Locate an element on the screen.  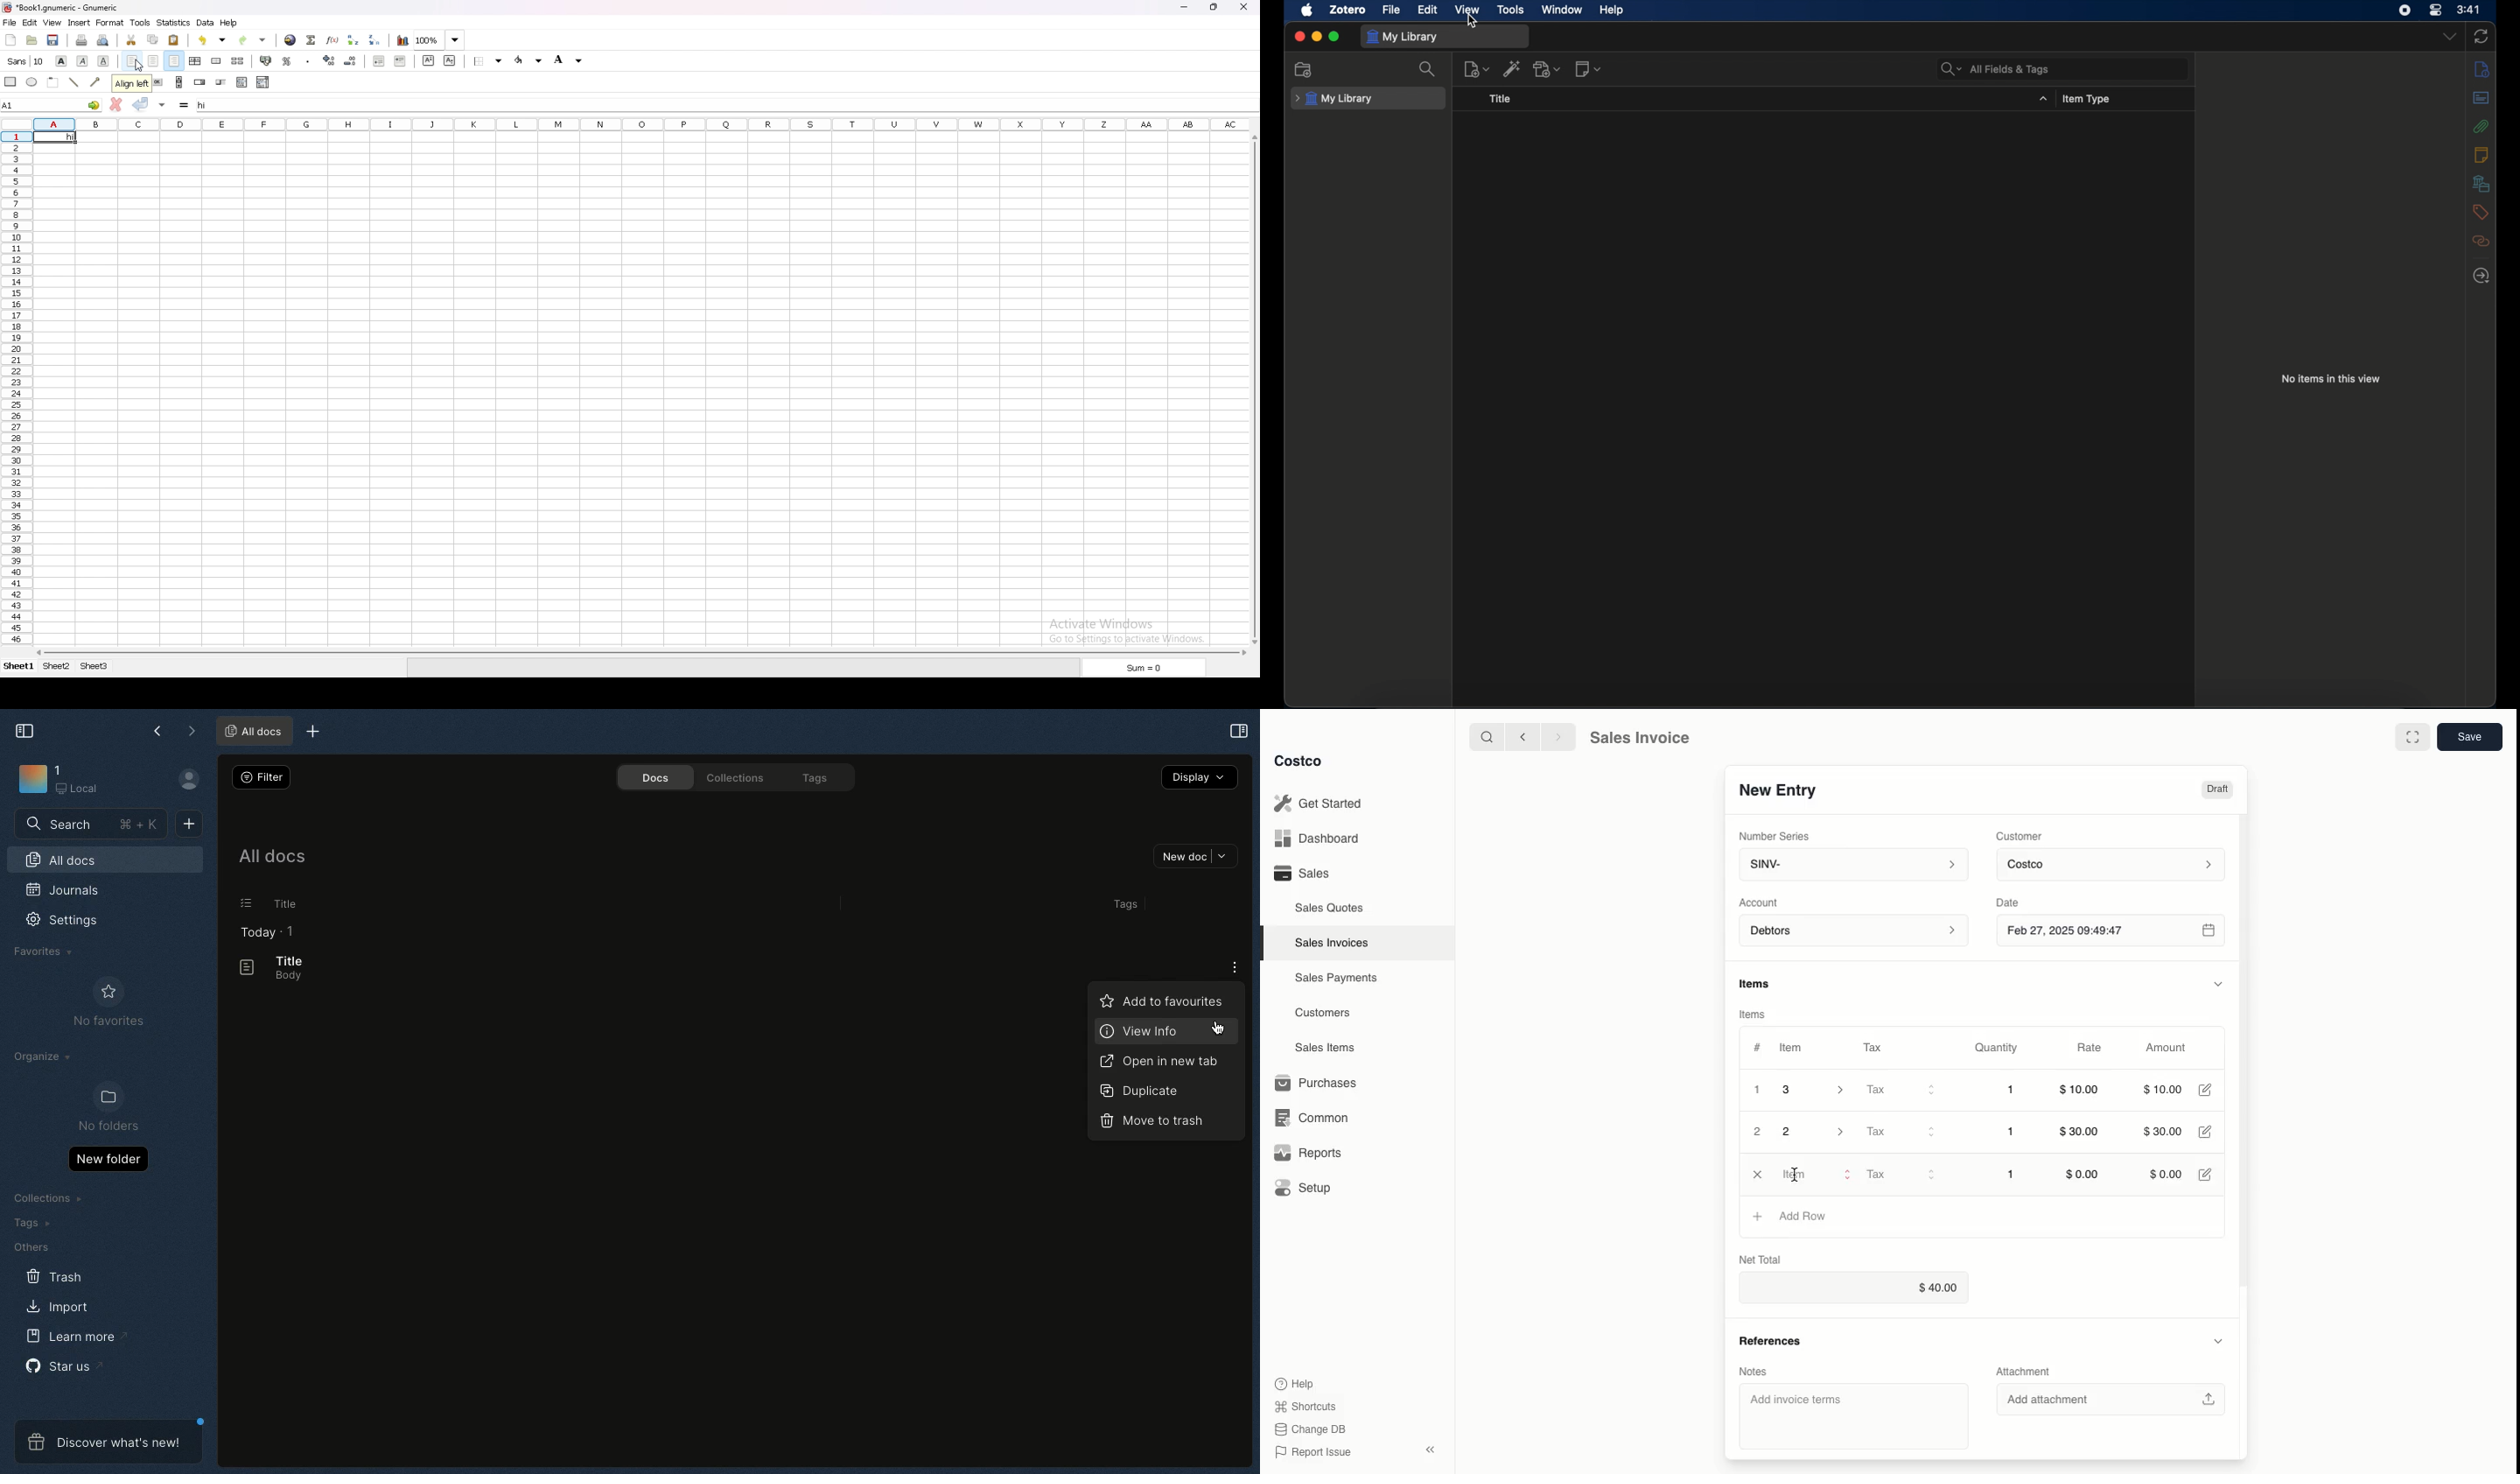
‘Add invoice terms is located at coordinates (1852, 1415).